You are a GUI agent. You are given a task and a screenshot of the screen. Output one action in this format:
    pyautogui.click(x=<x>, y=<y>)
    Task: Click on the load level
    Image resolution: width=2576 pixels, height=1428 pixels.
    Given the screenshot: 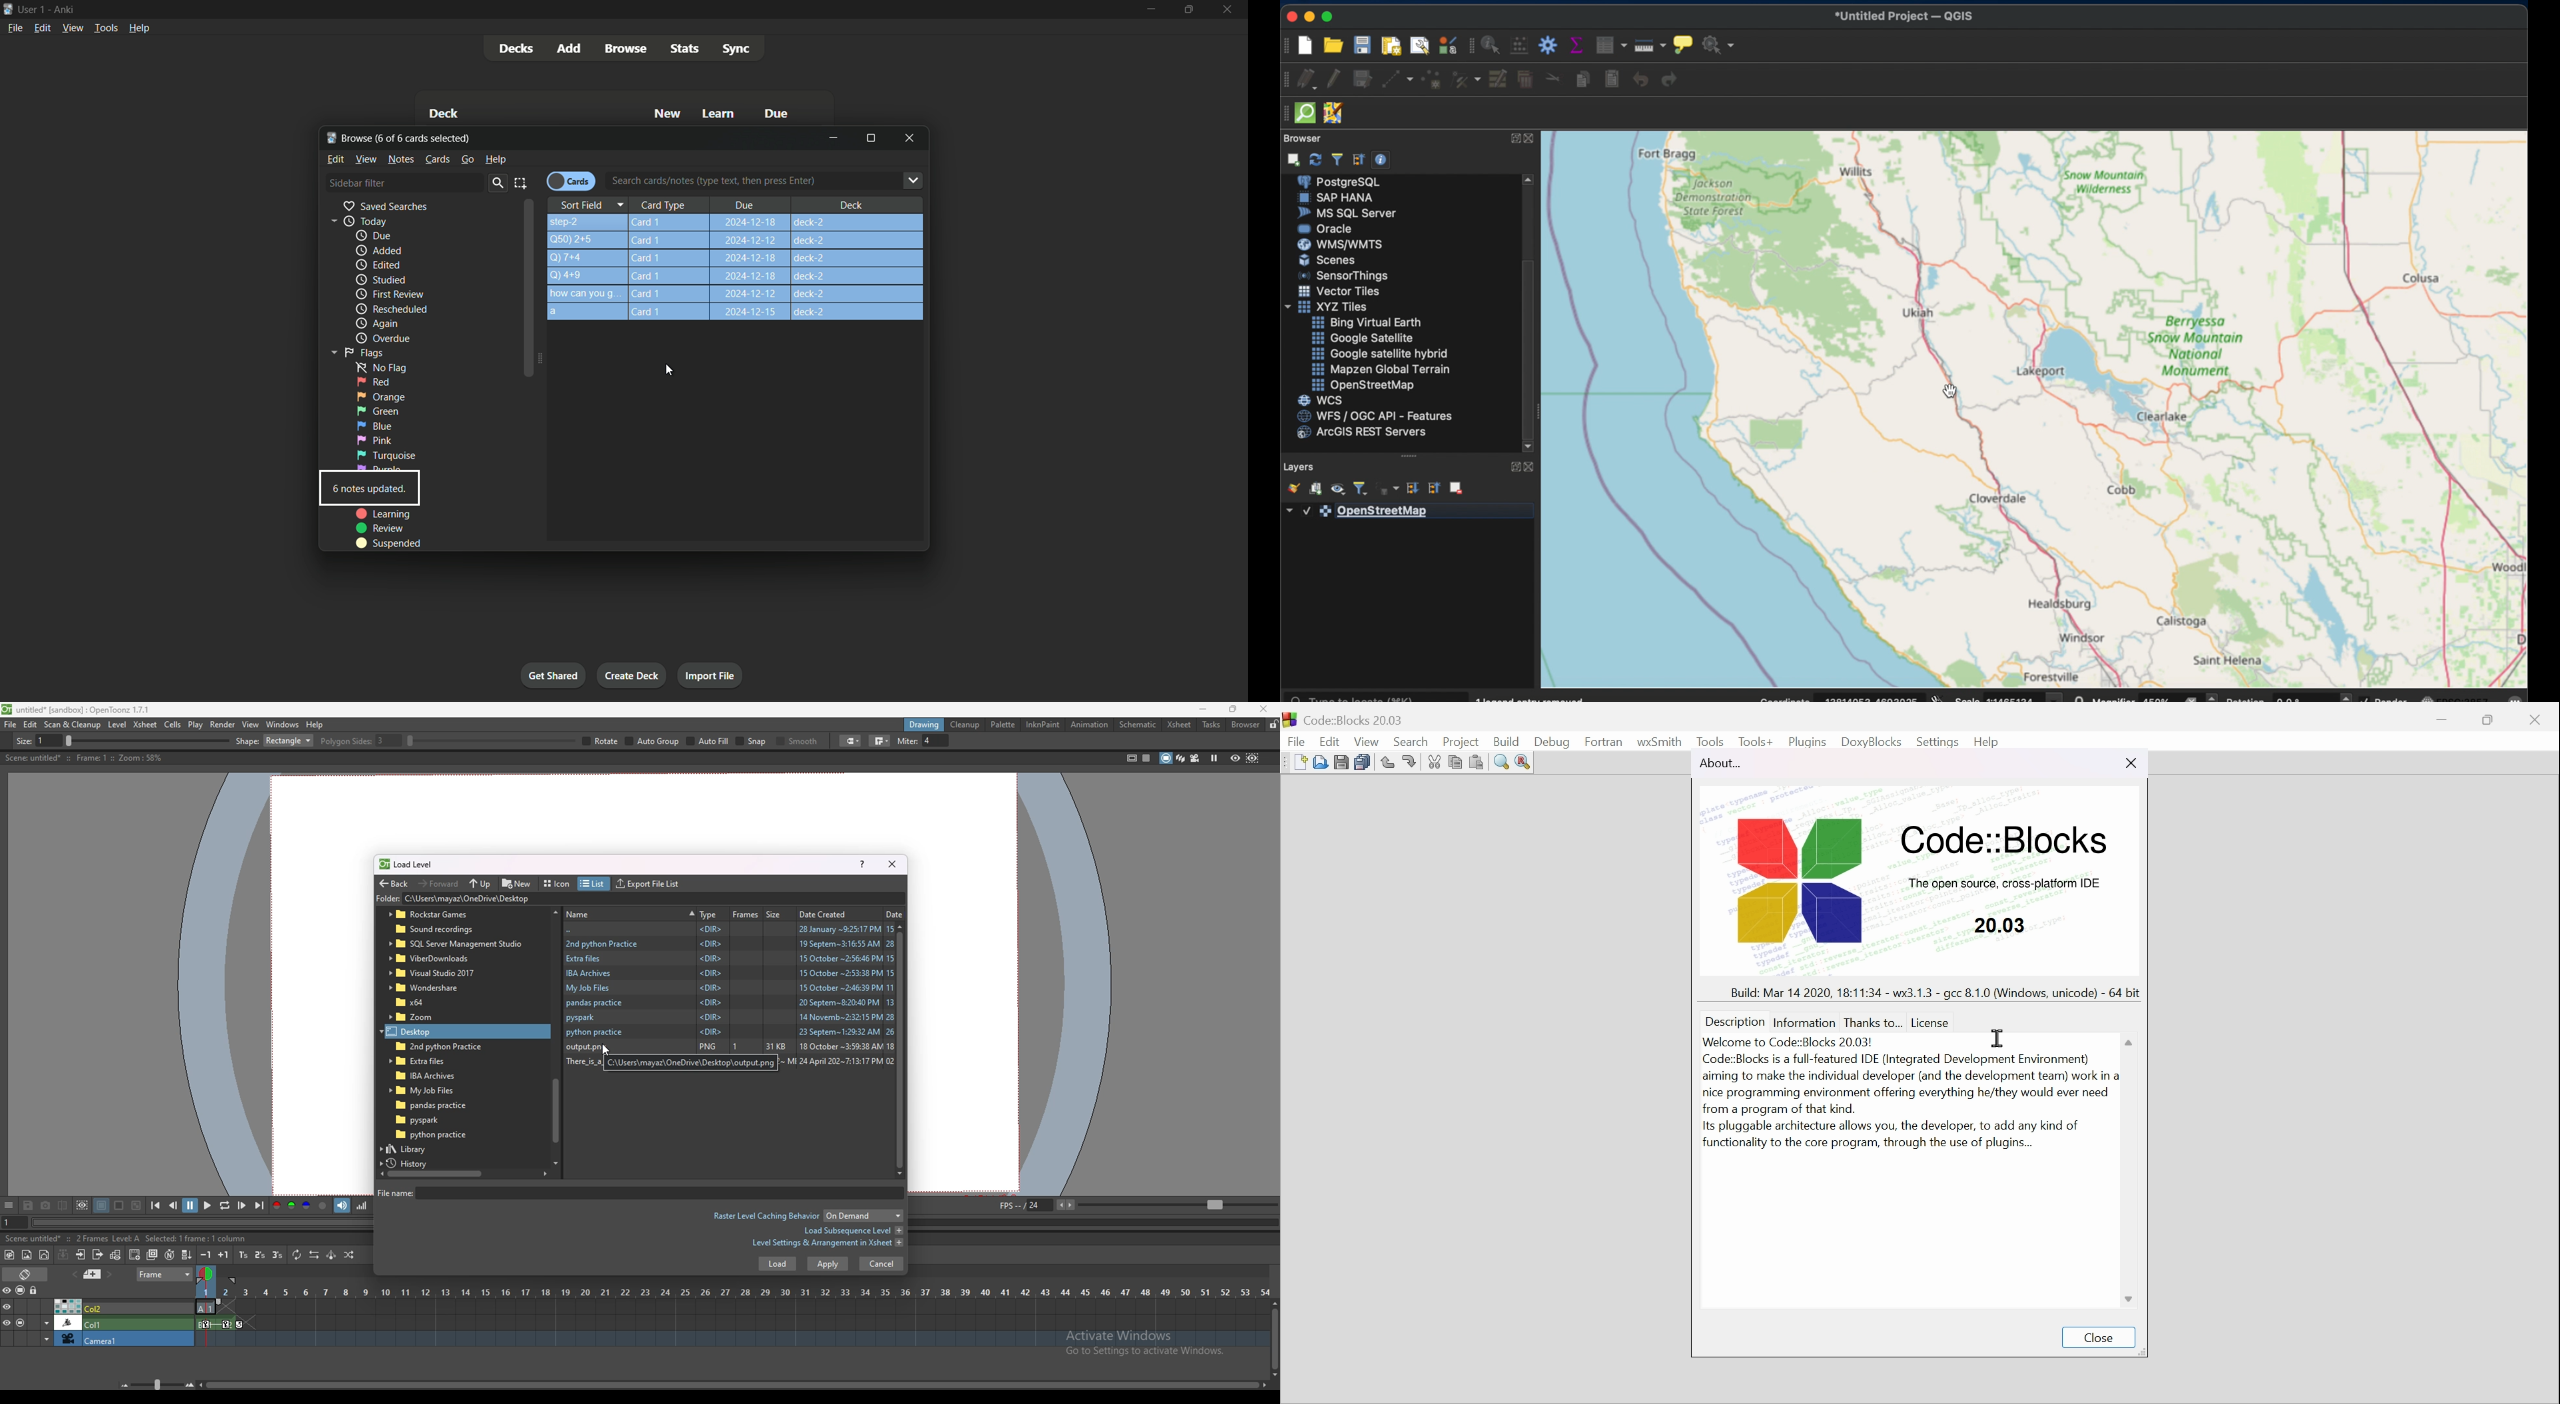 What is the action you would take?
    pyautogui.click(x=412, y=864)
    